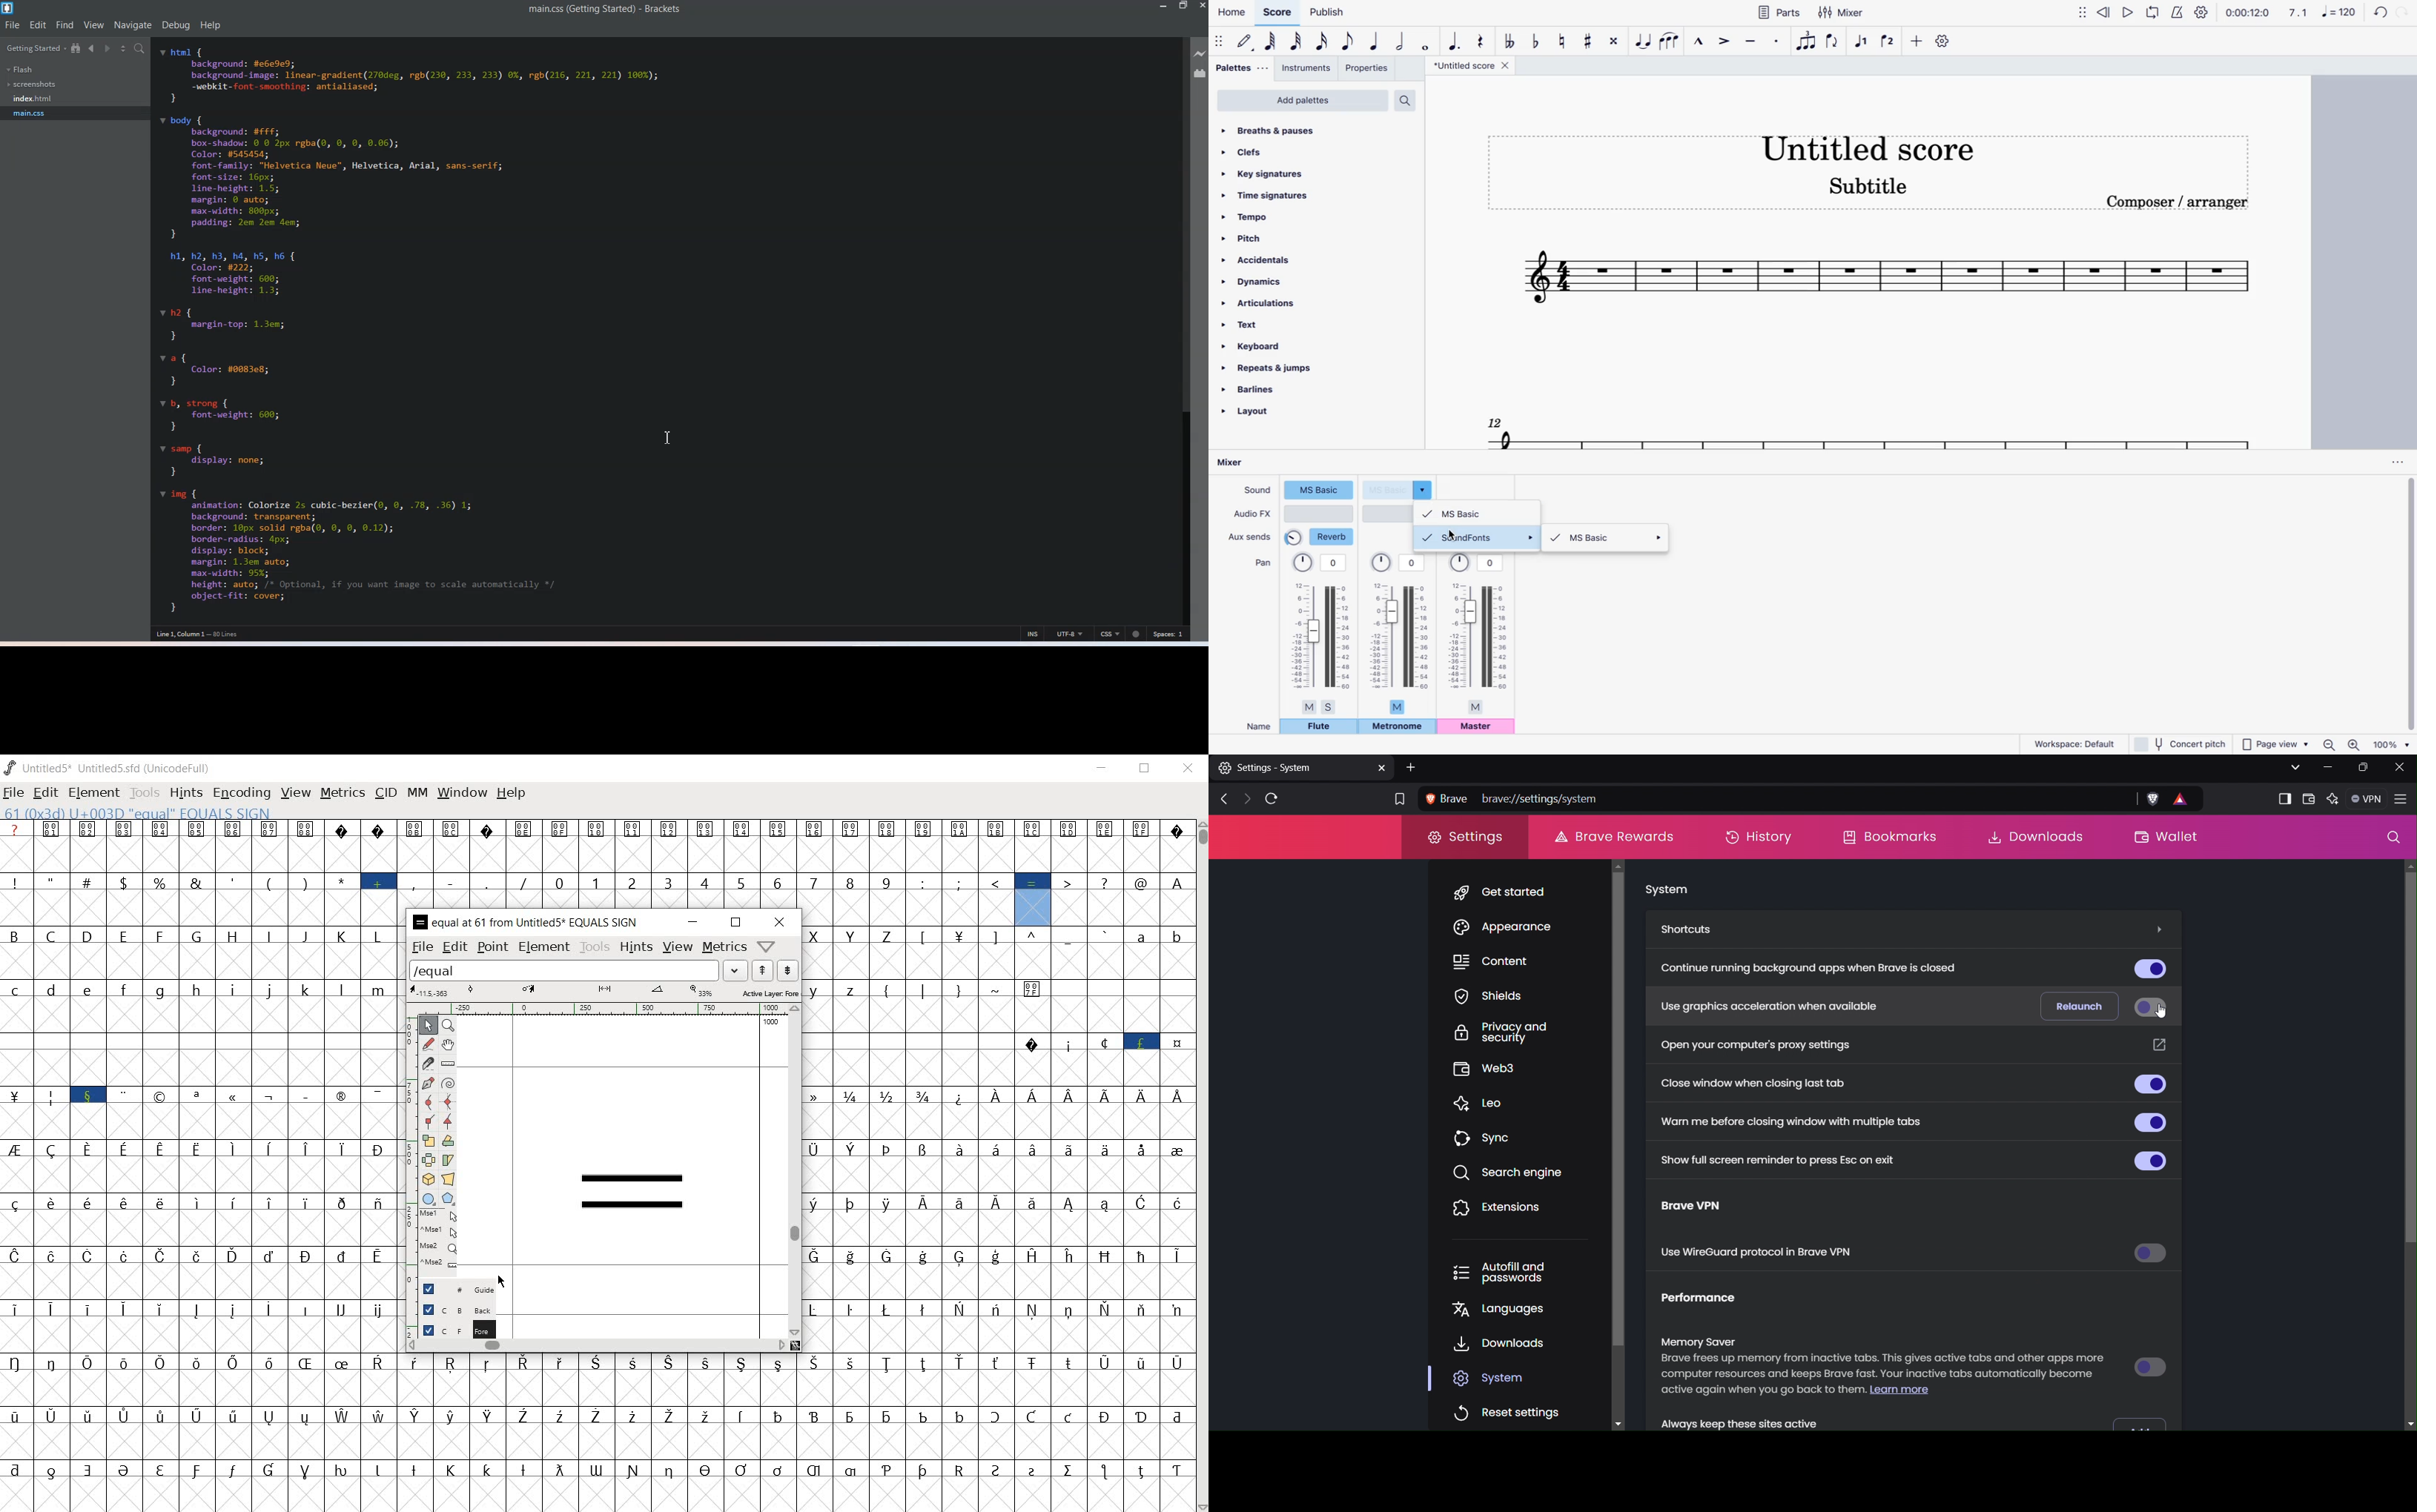 The width and height of the screenshot is (2436, 1512). Describe the element at coordinates (1308, 150) in the screenshot. I see `clefs` at that location.